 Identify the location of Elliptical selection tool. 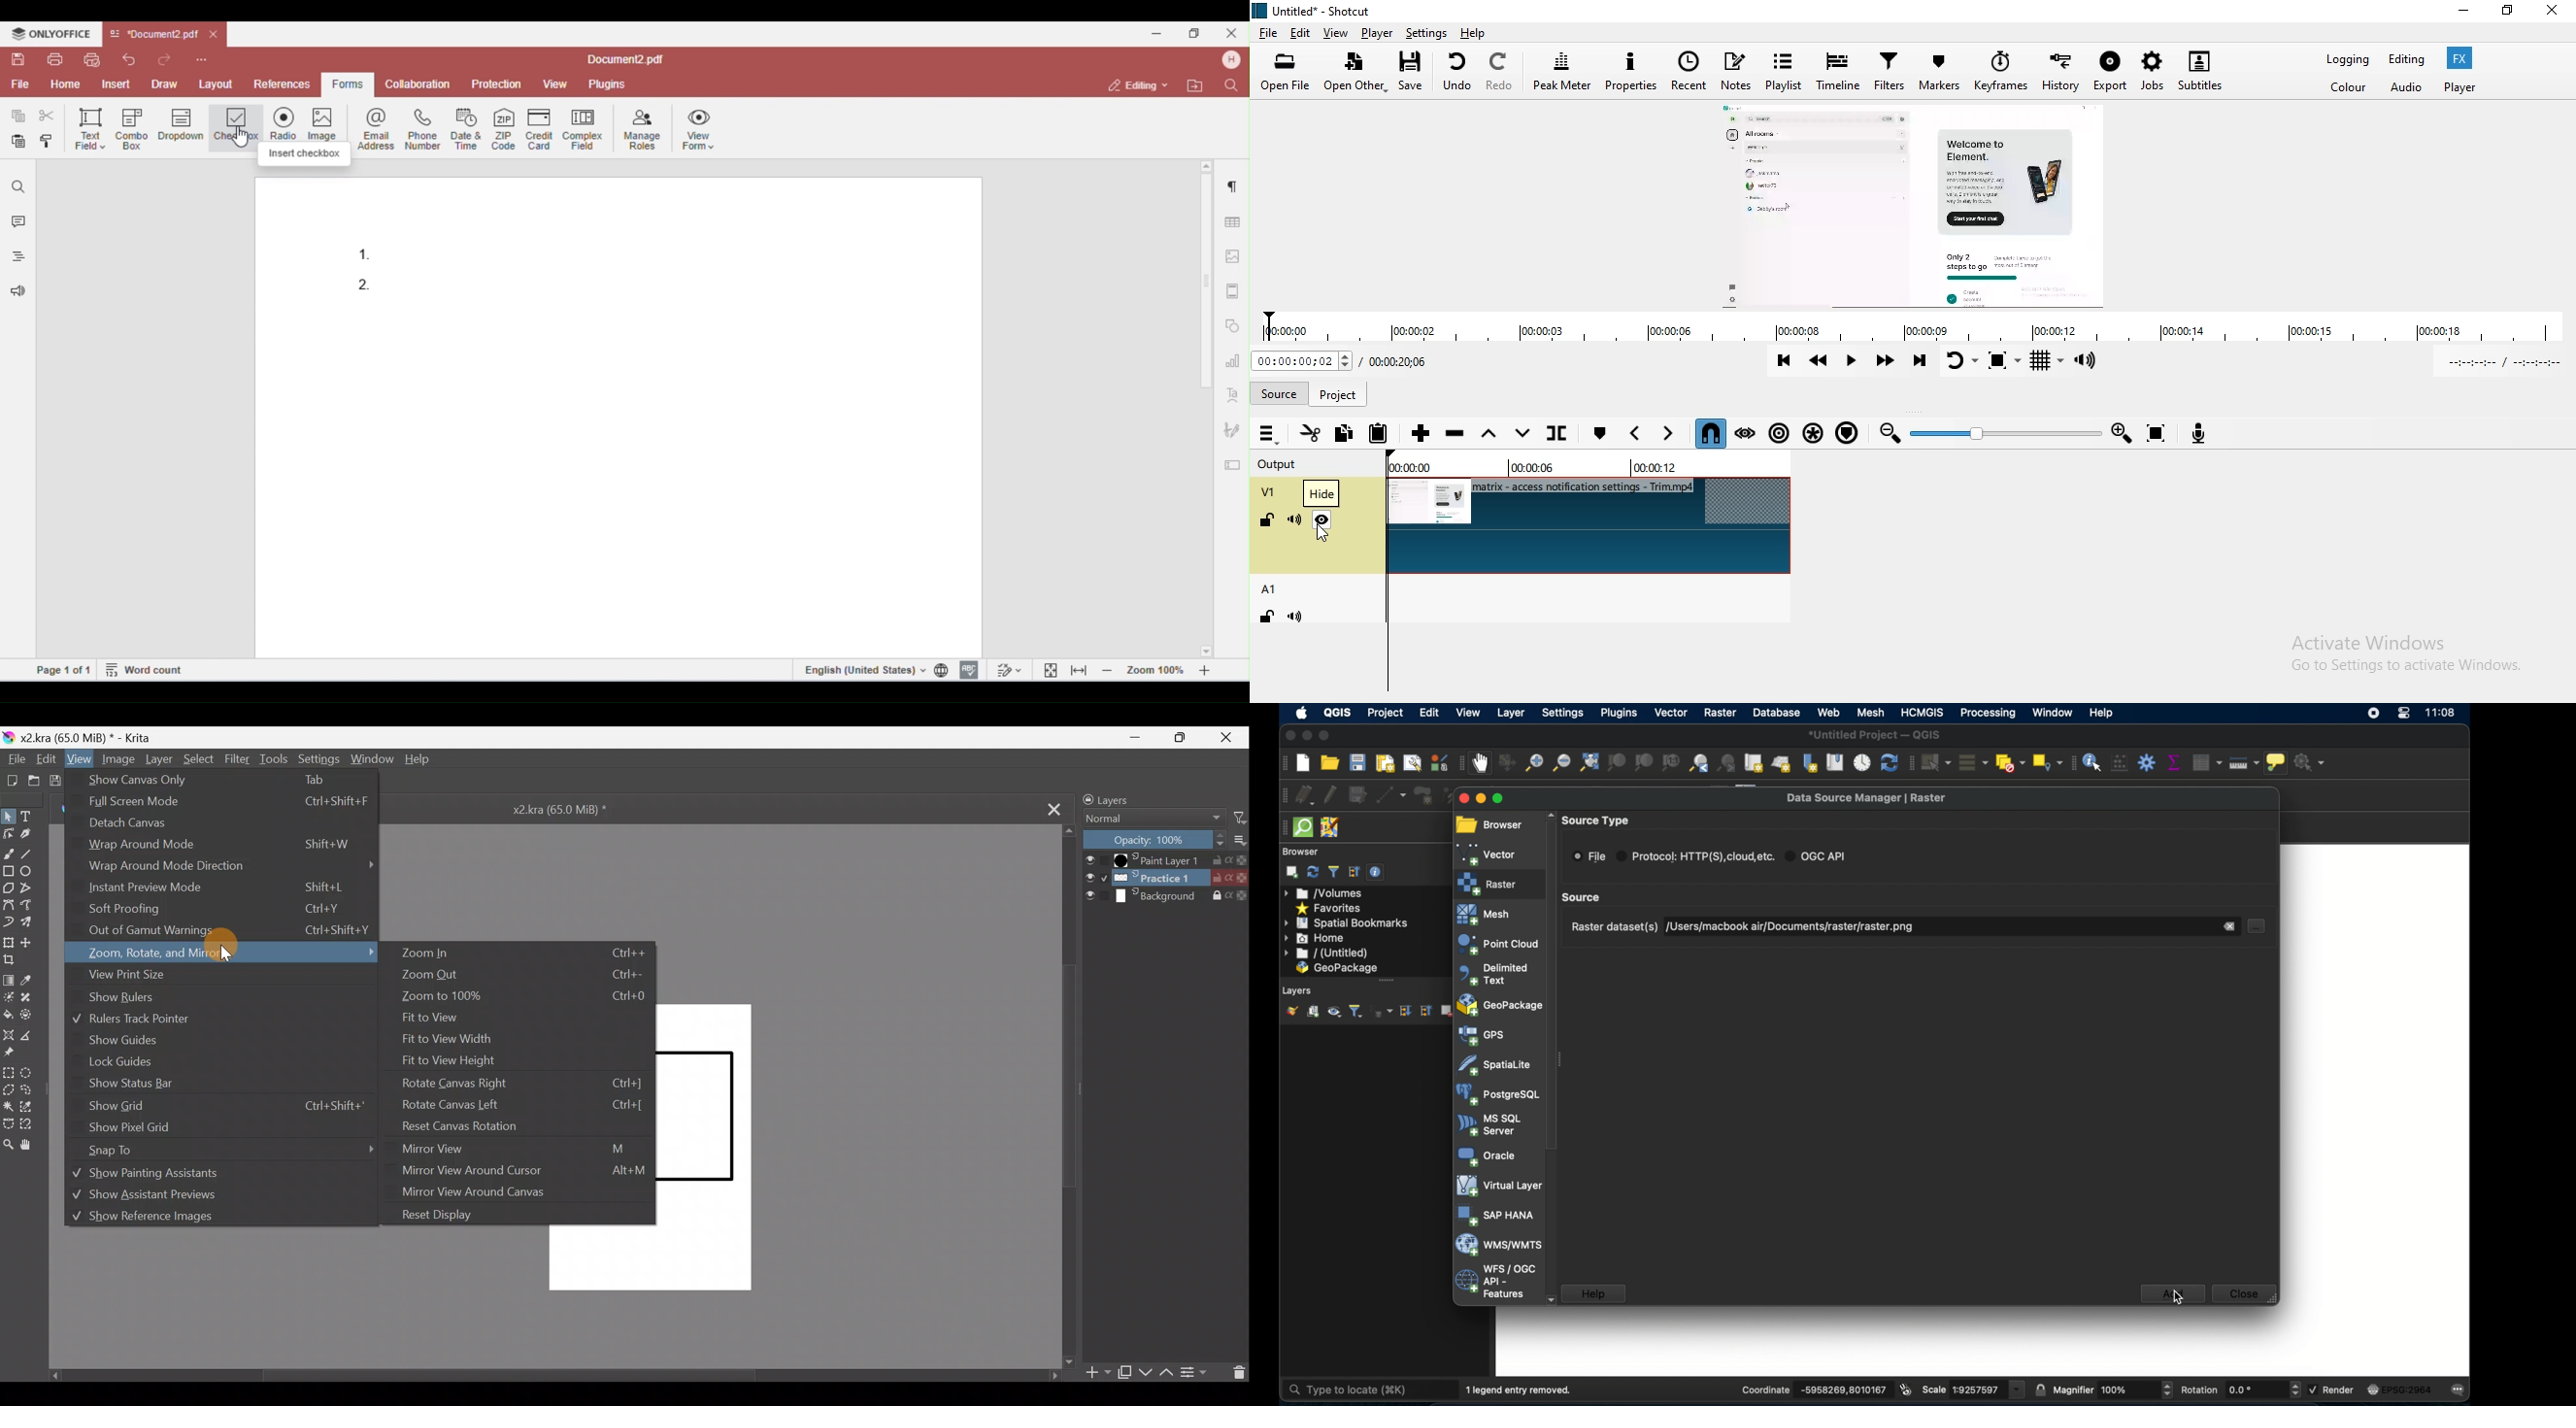
(33, 1073).